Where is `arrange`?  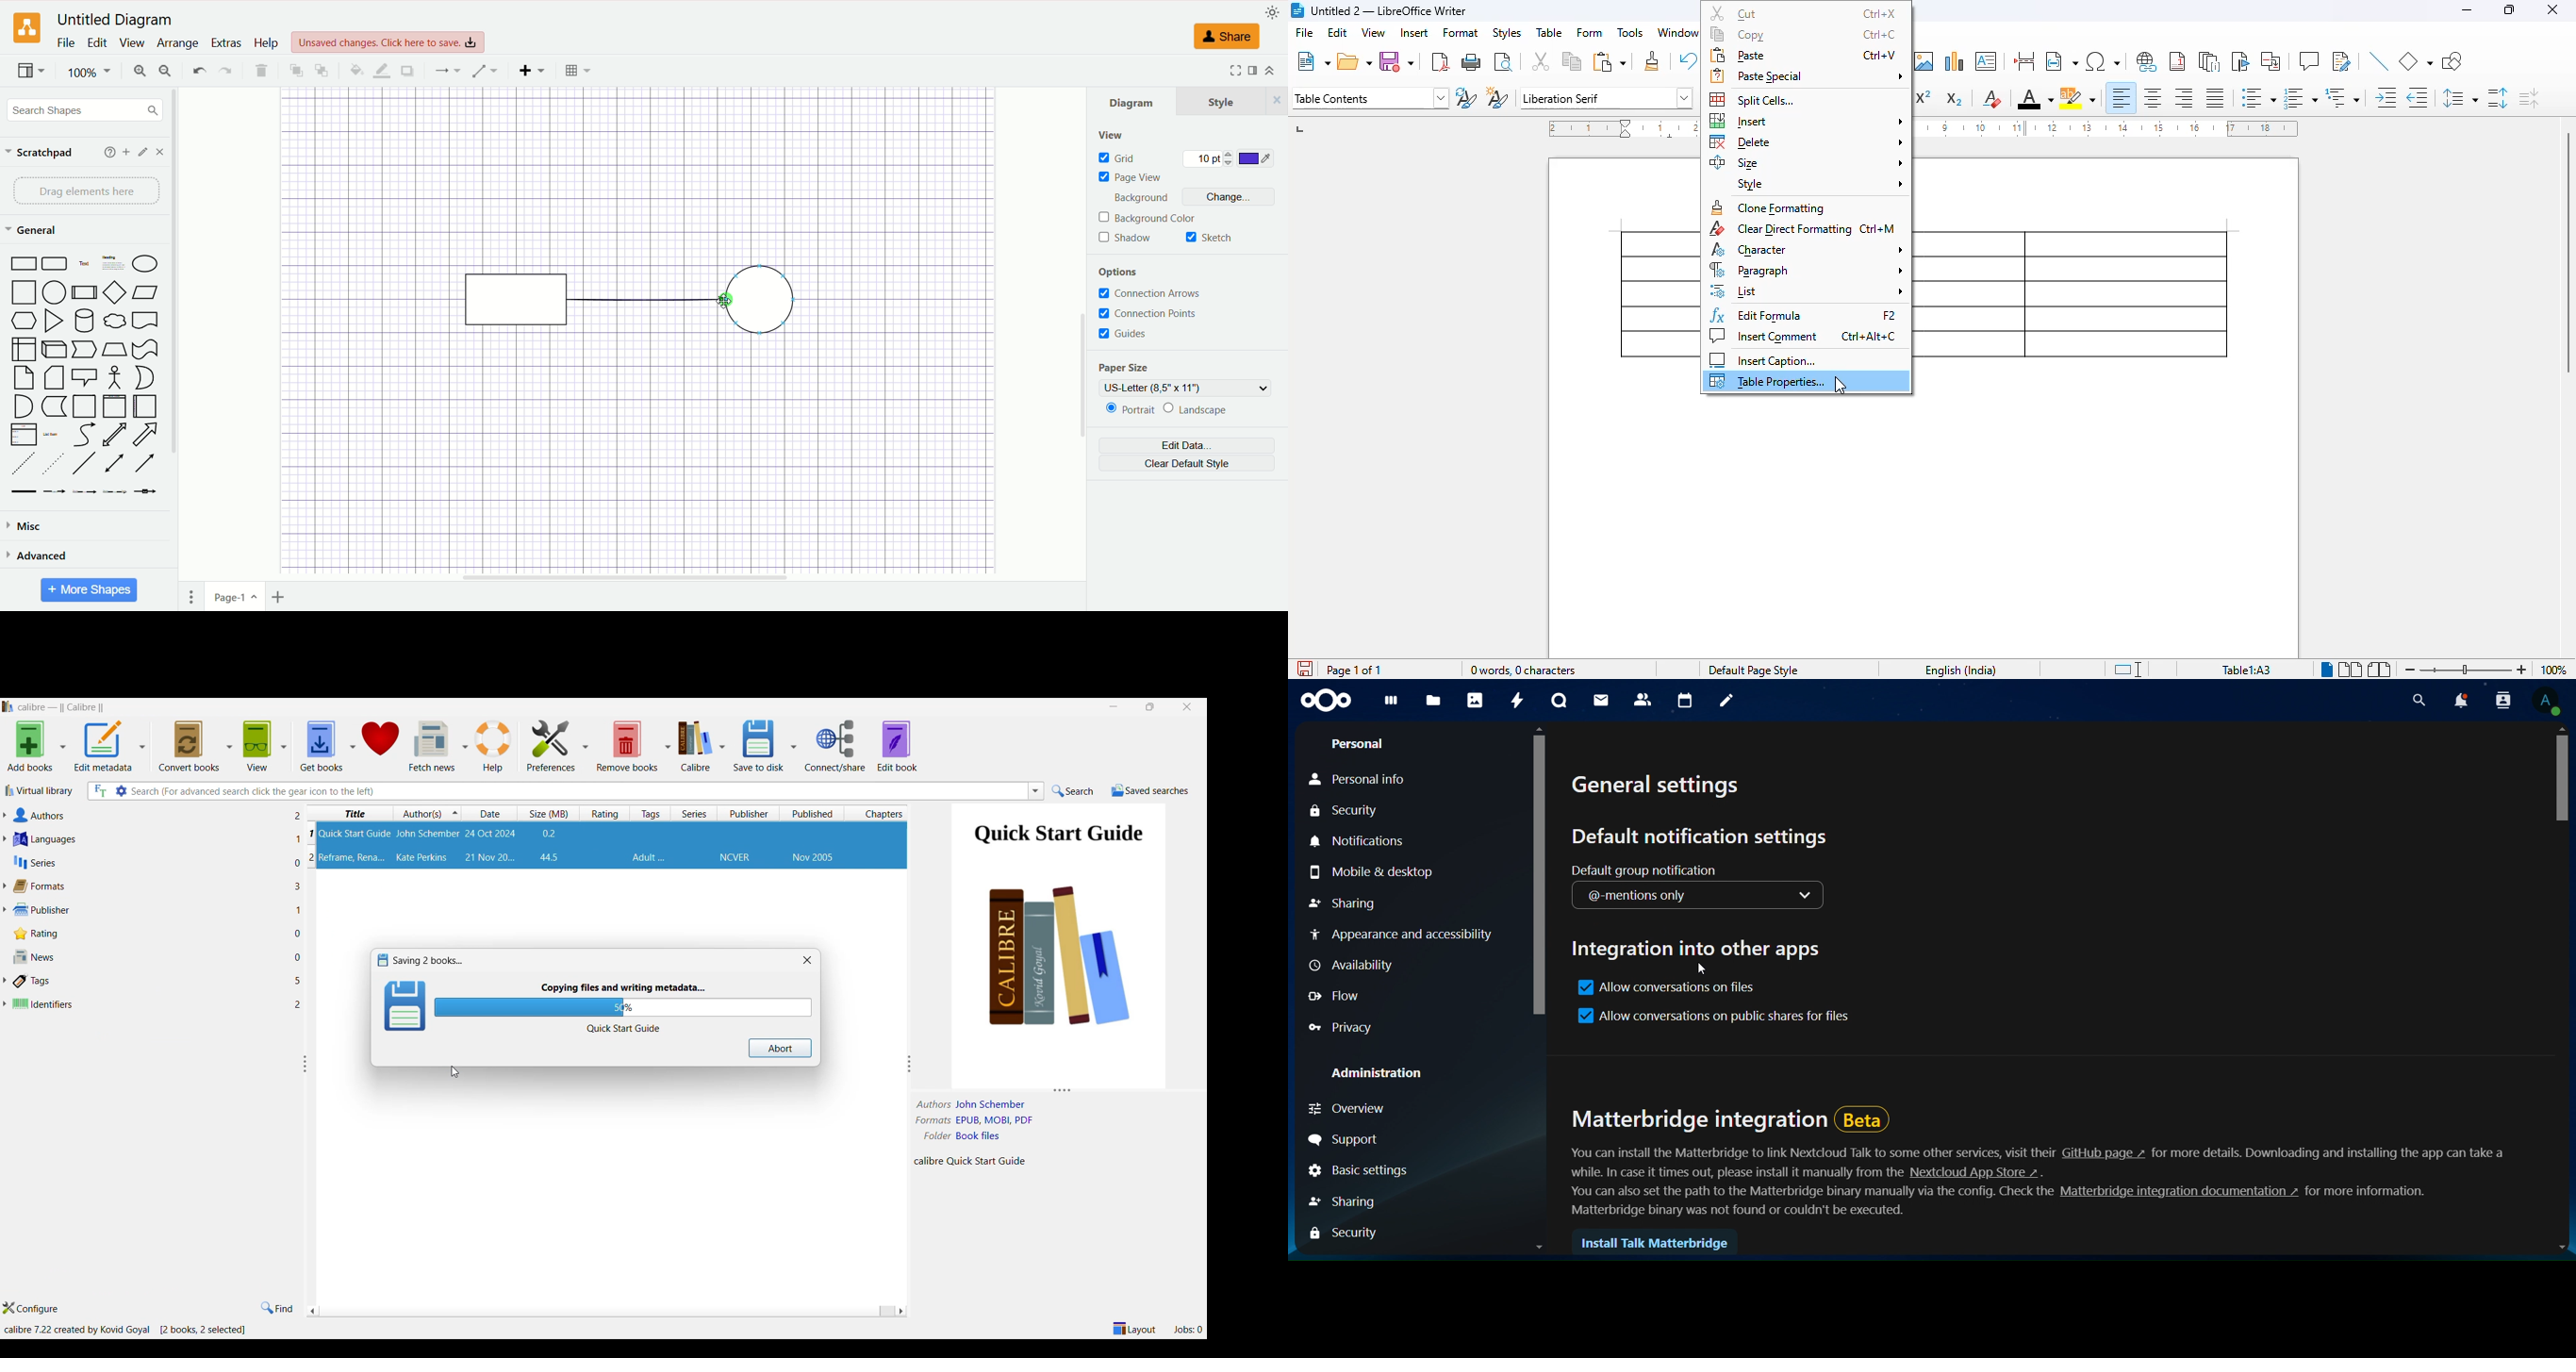 arrange is located at coordinates (177, 44).